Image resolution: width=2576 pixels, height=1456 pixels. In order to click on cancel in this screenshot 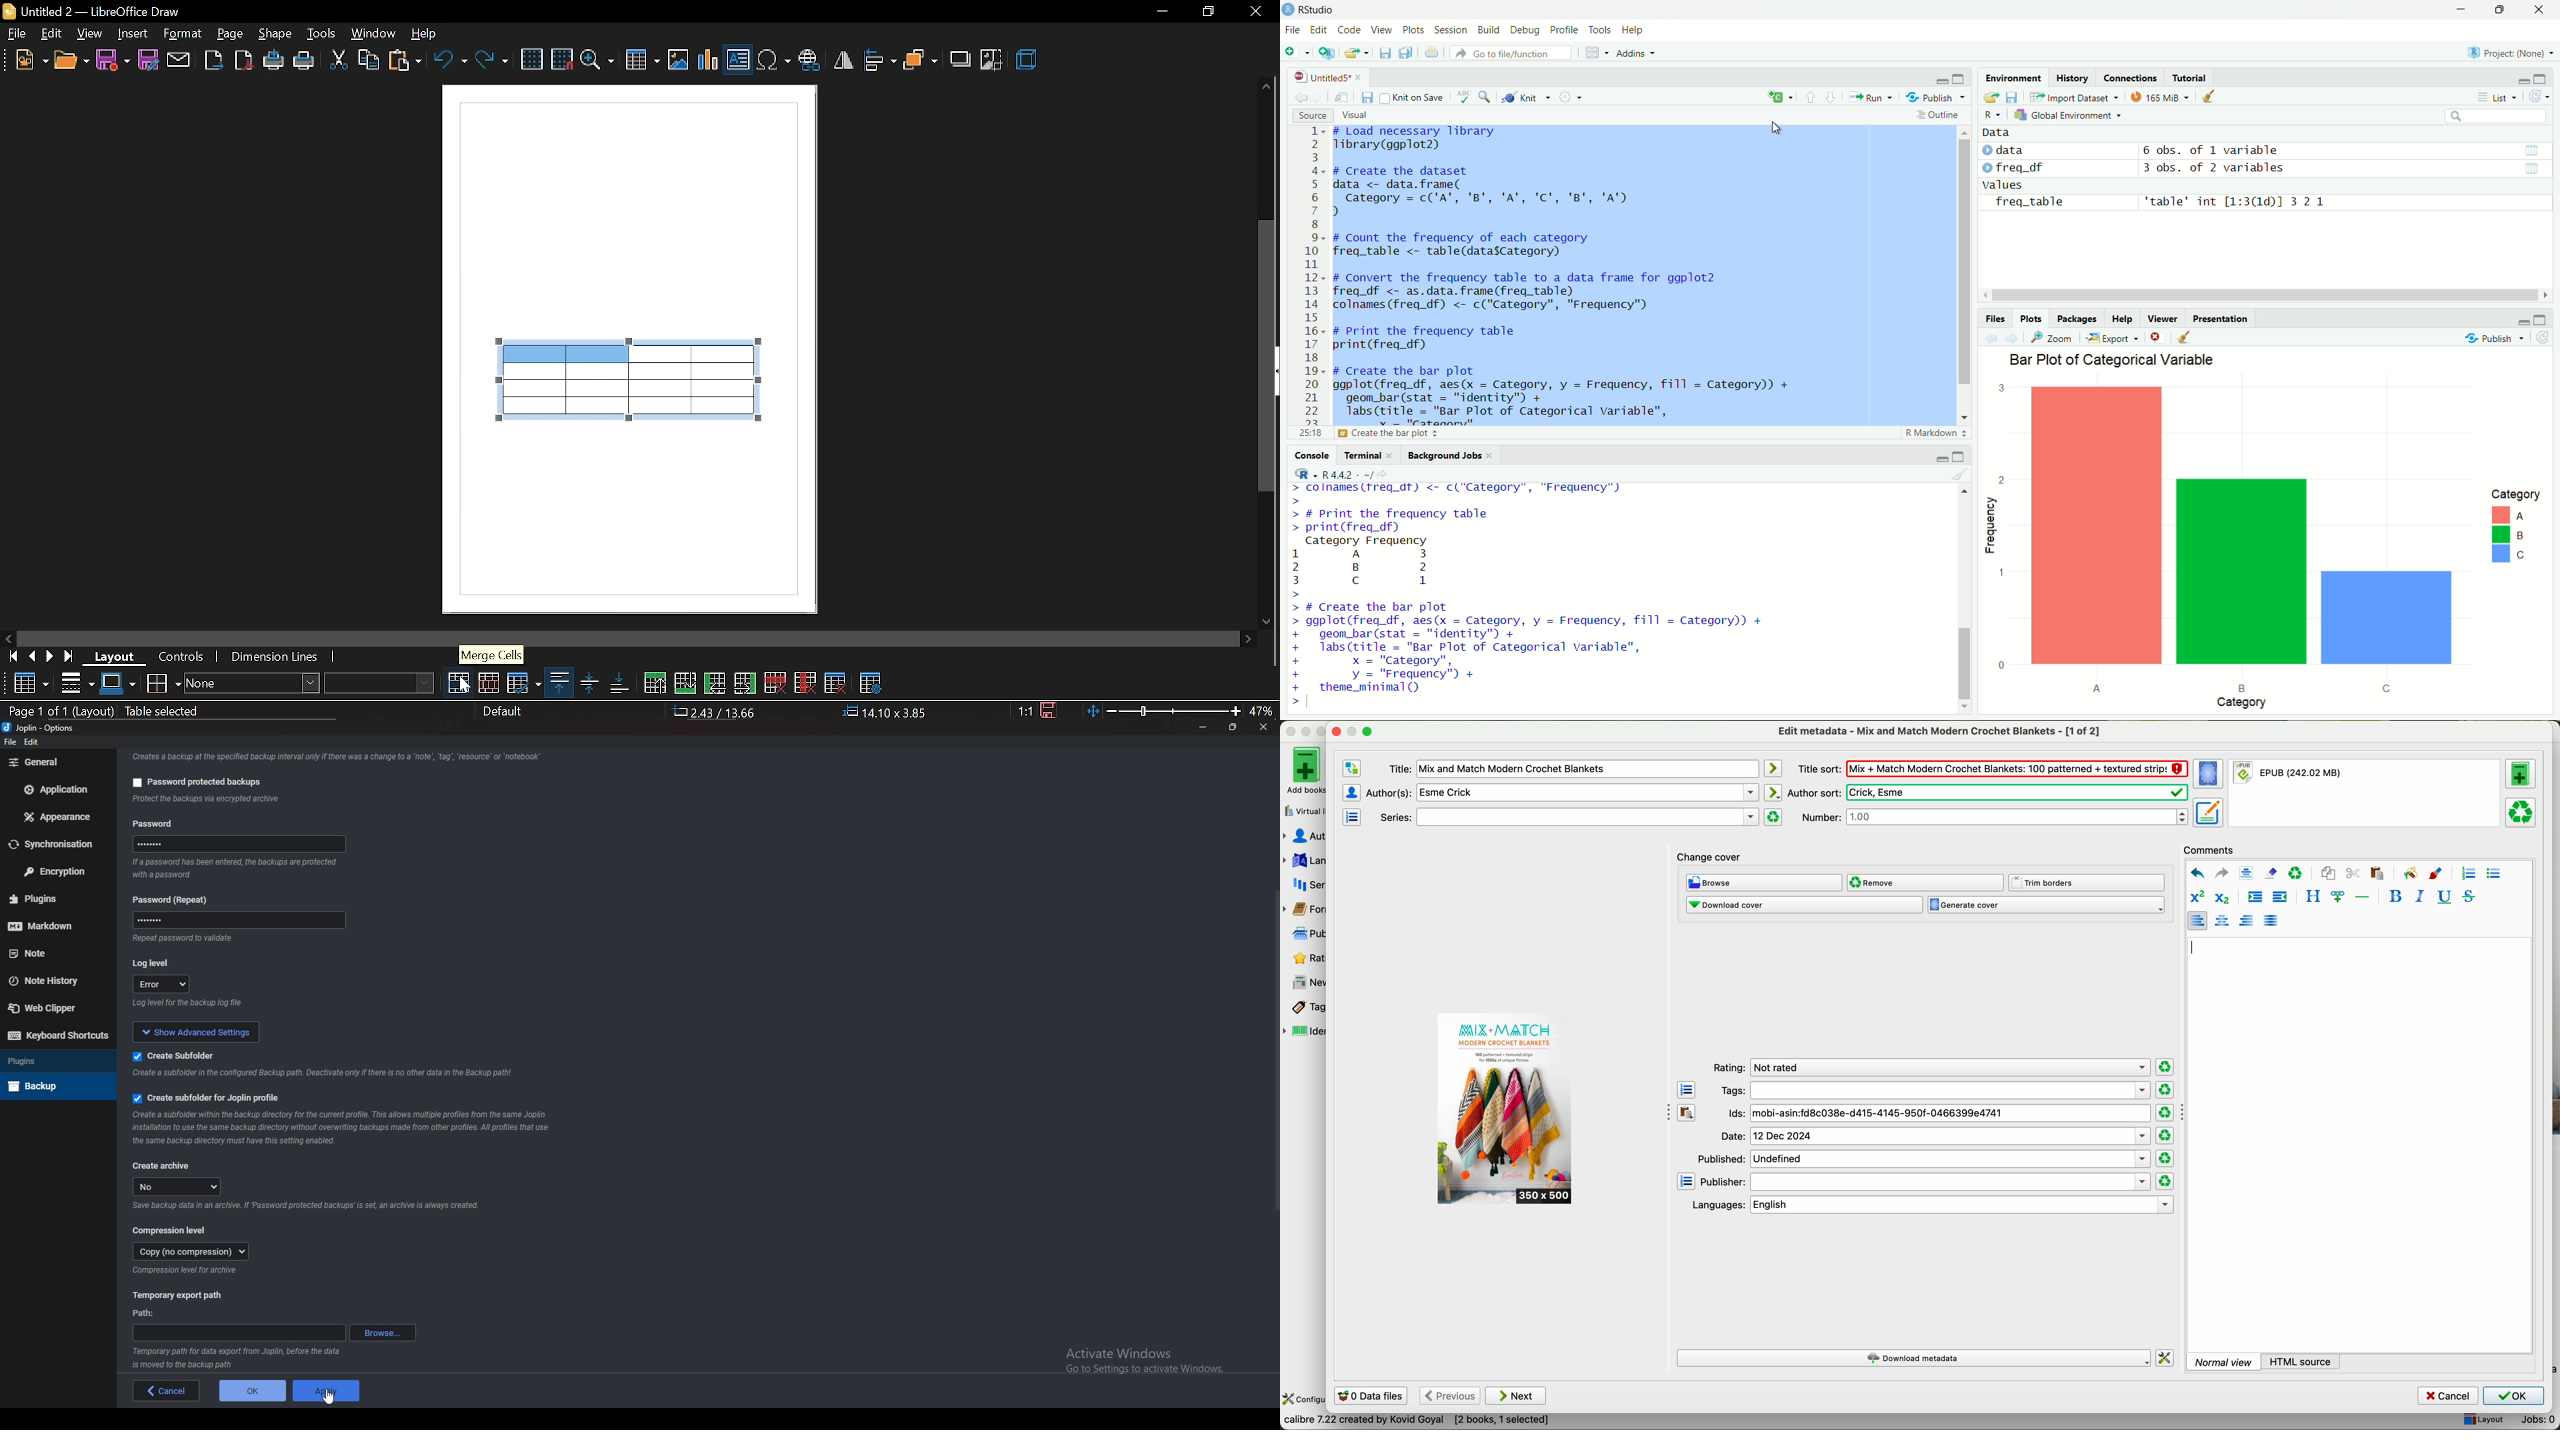, I will do `click(163, 1391)`.